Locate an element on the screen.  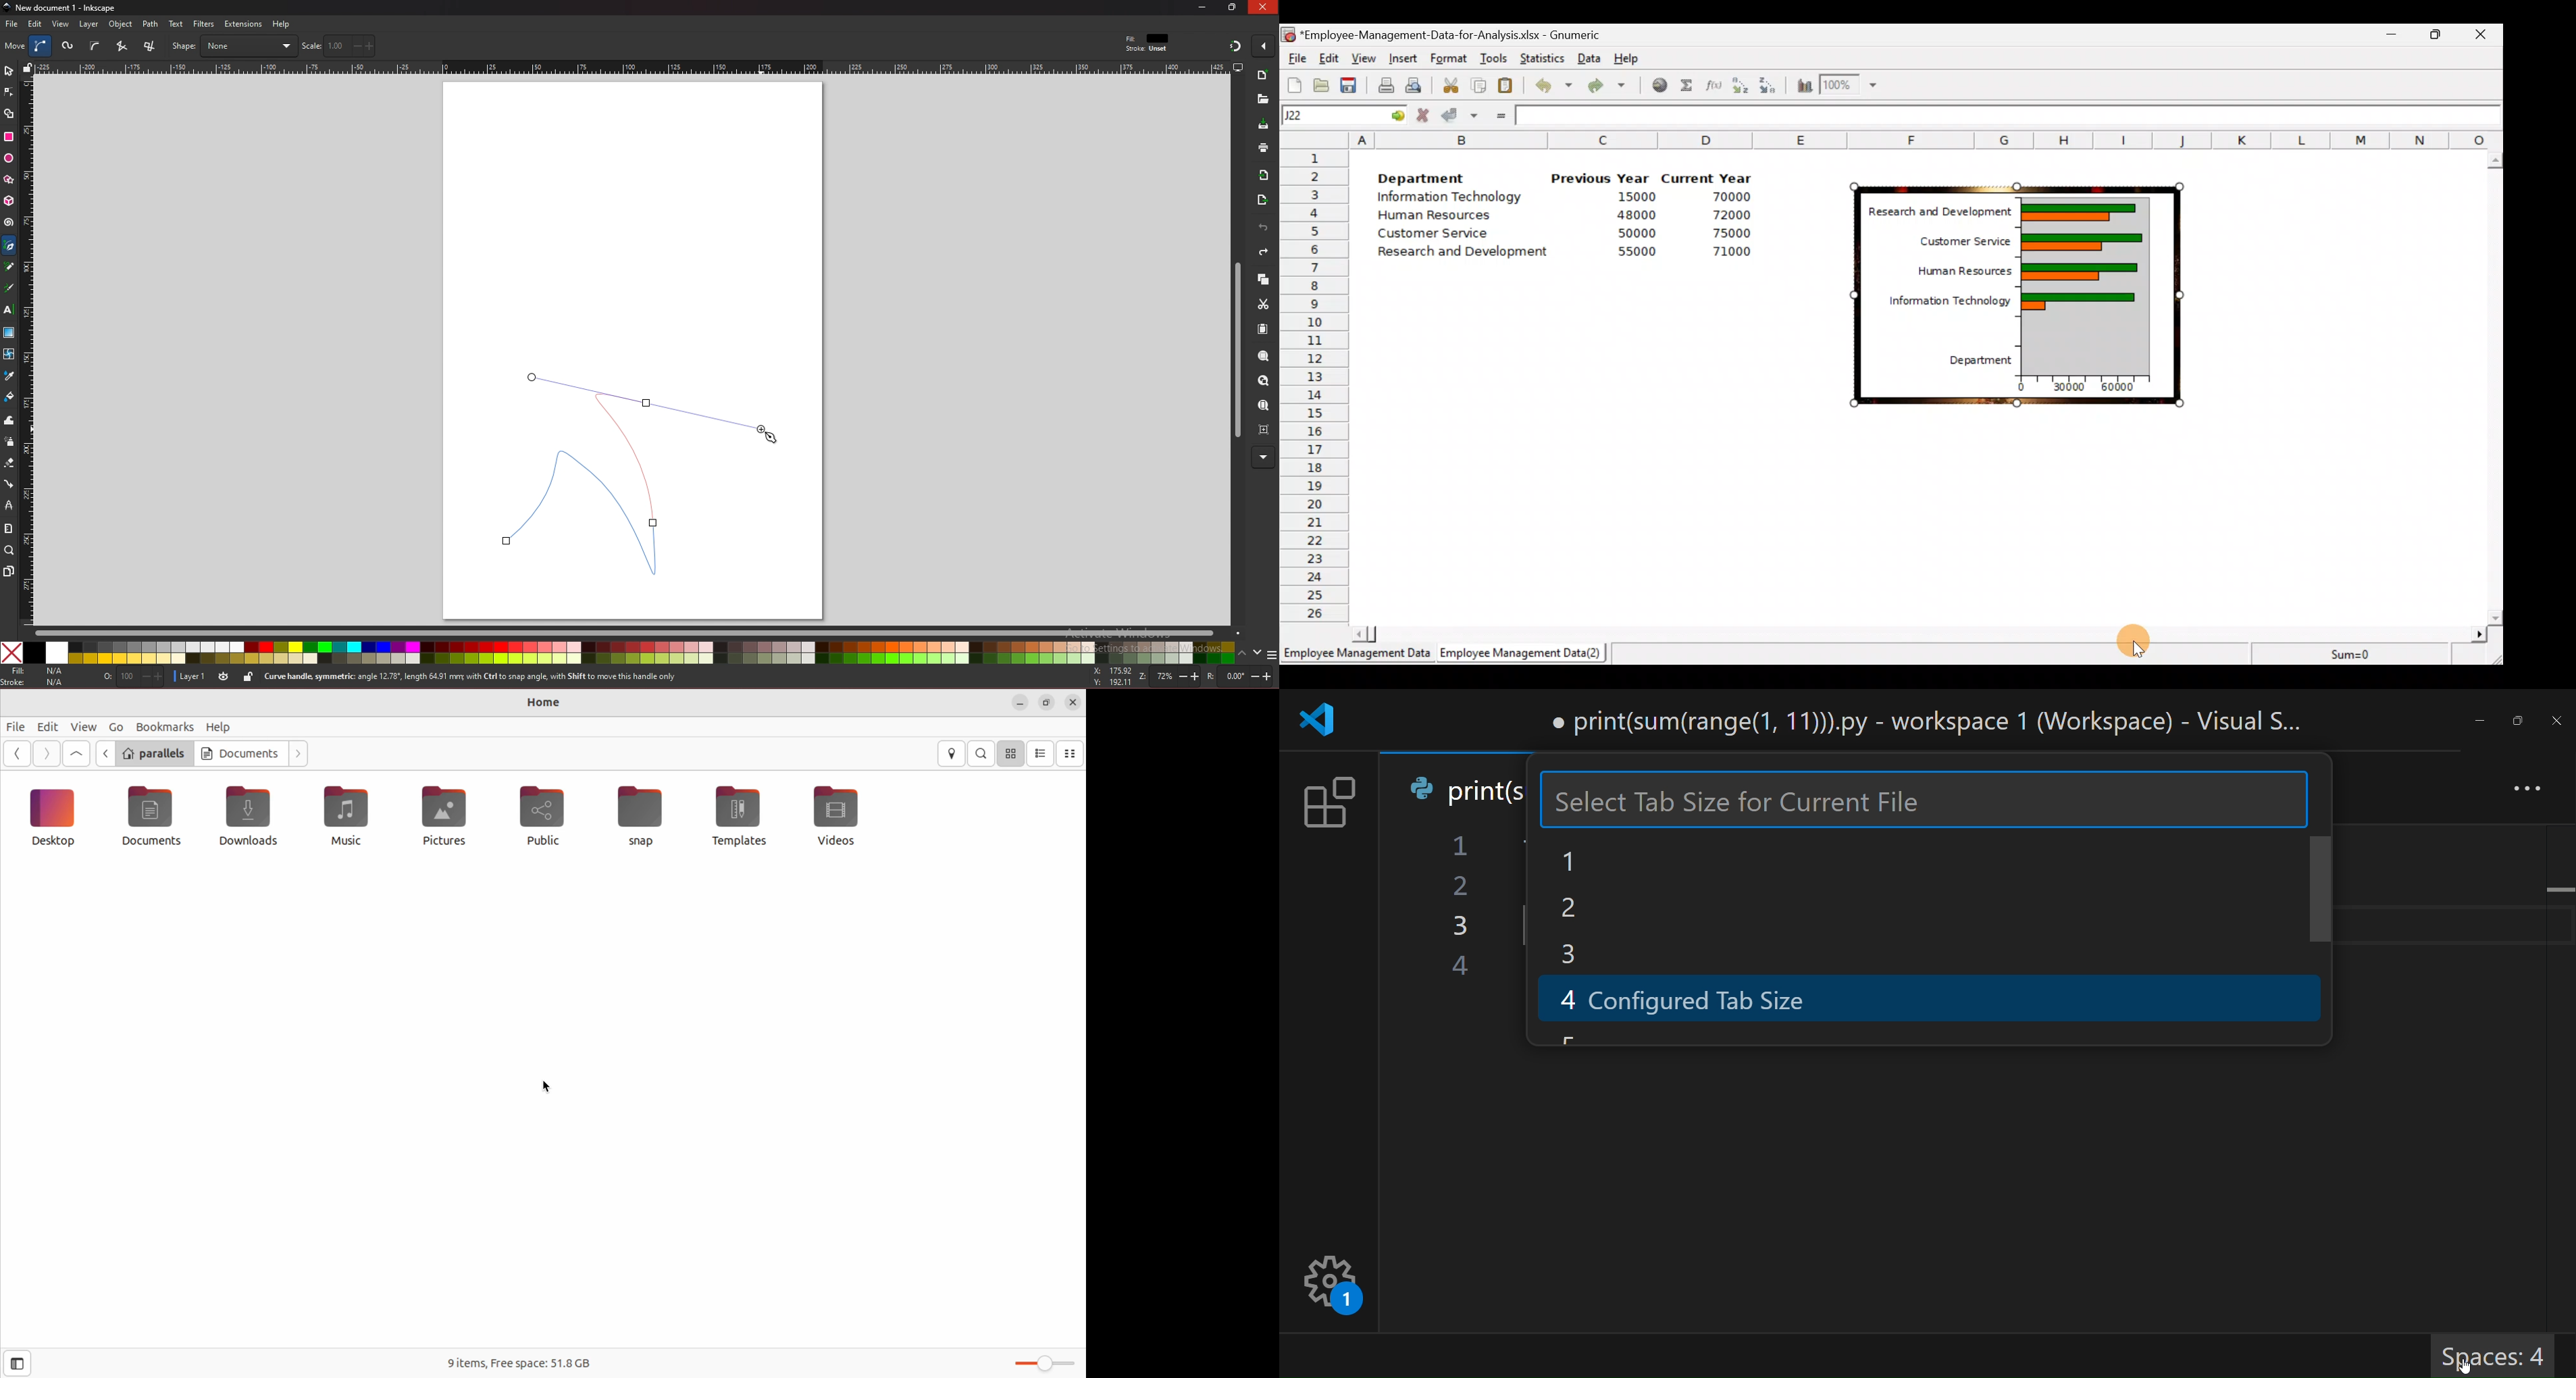
Bookmark is located at coordinates (165, 726).